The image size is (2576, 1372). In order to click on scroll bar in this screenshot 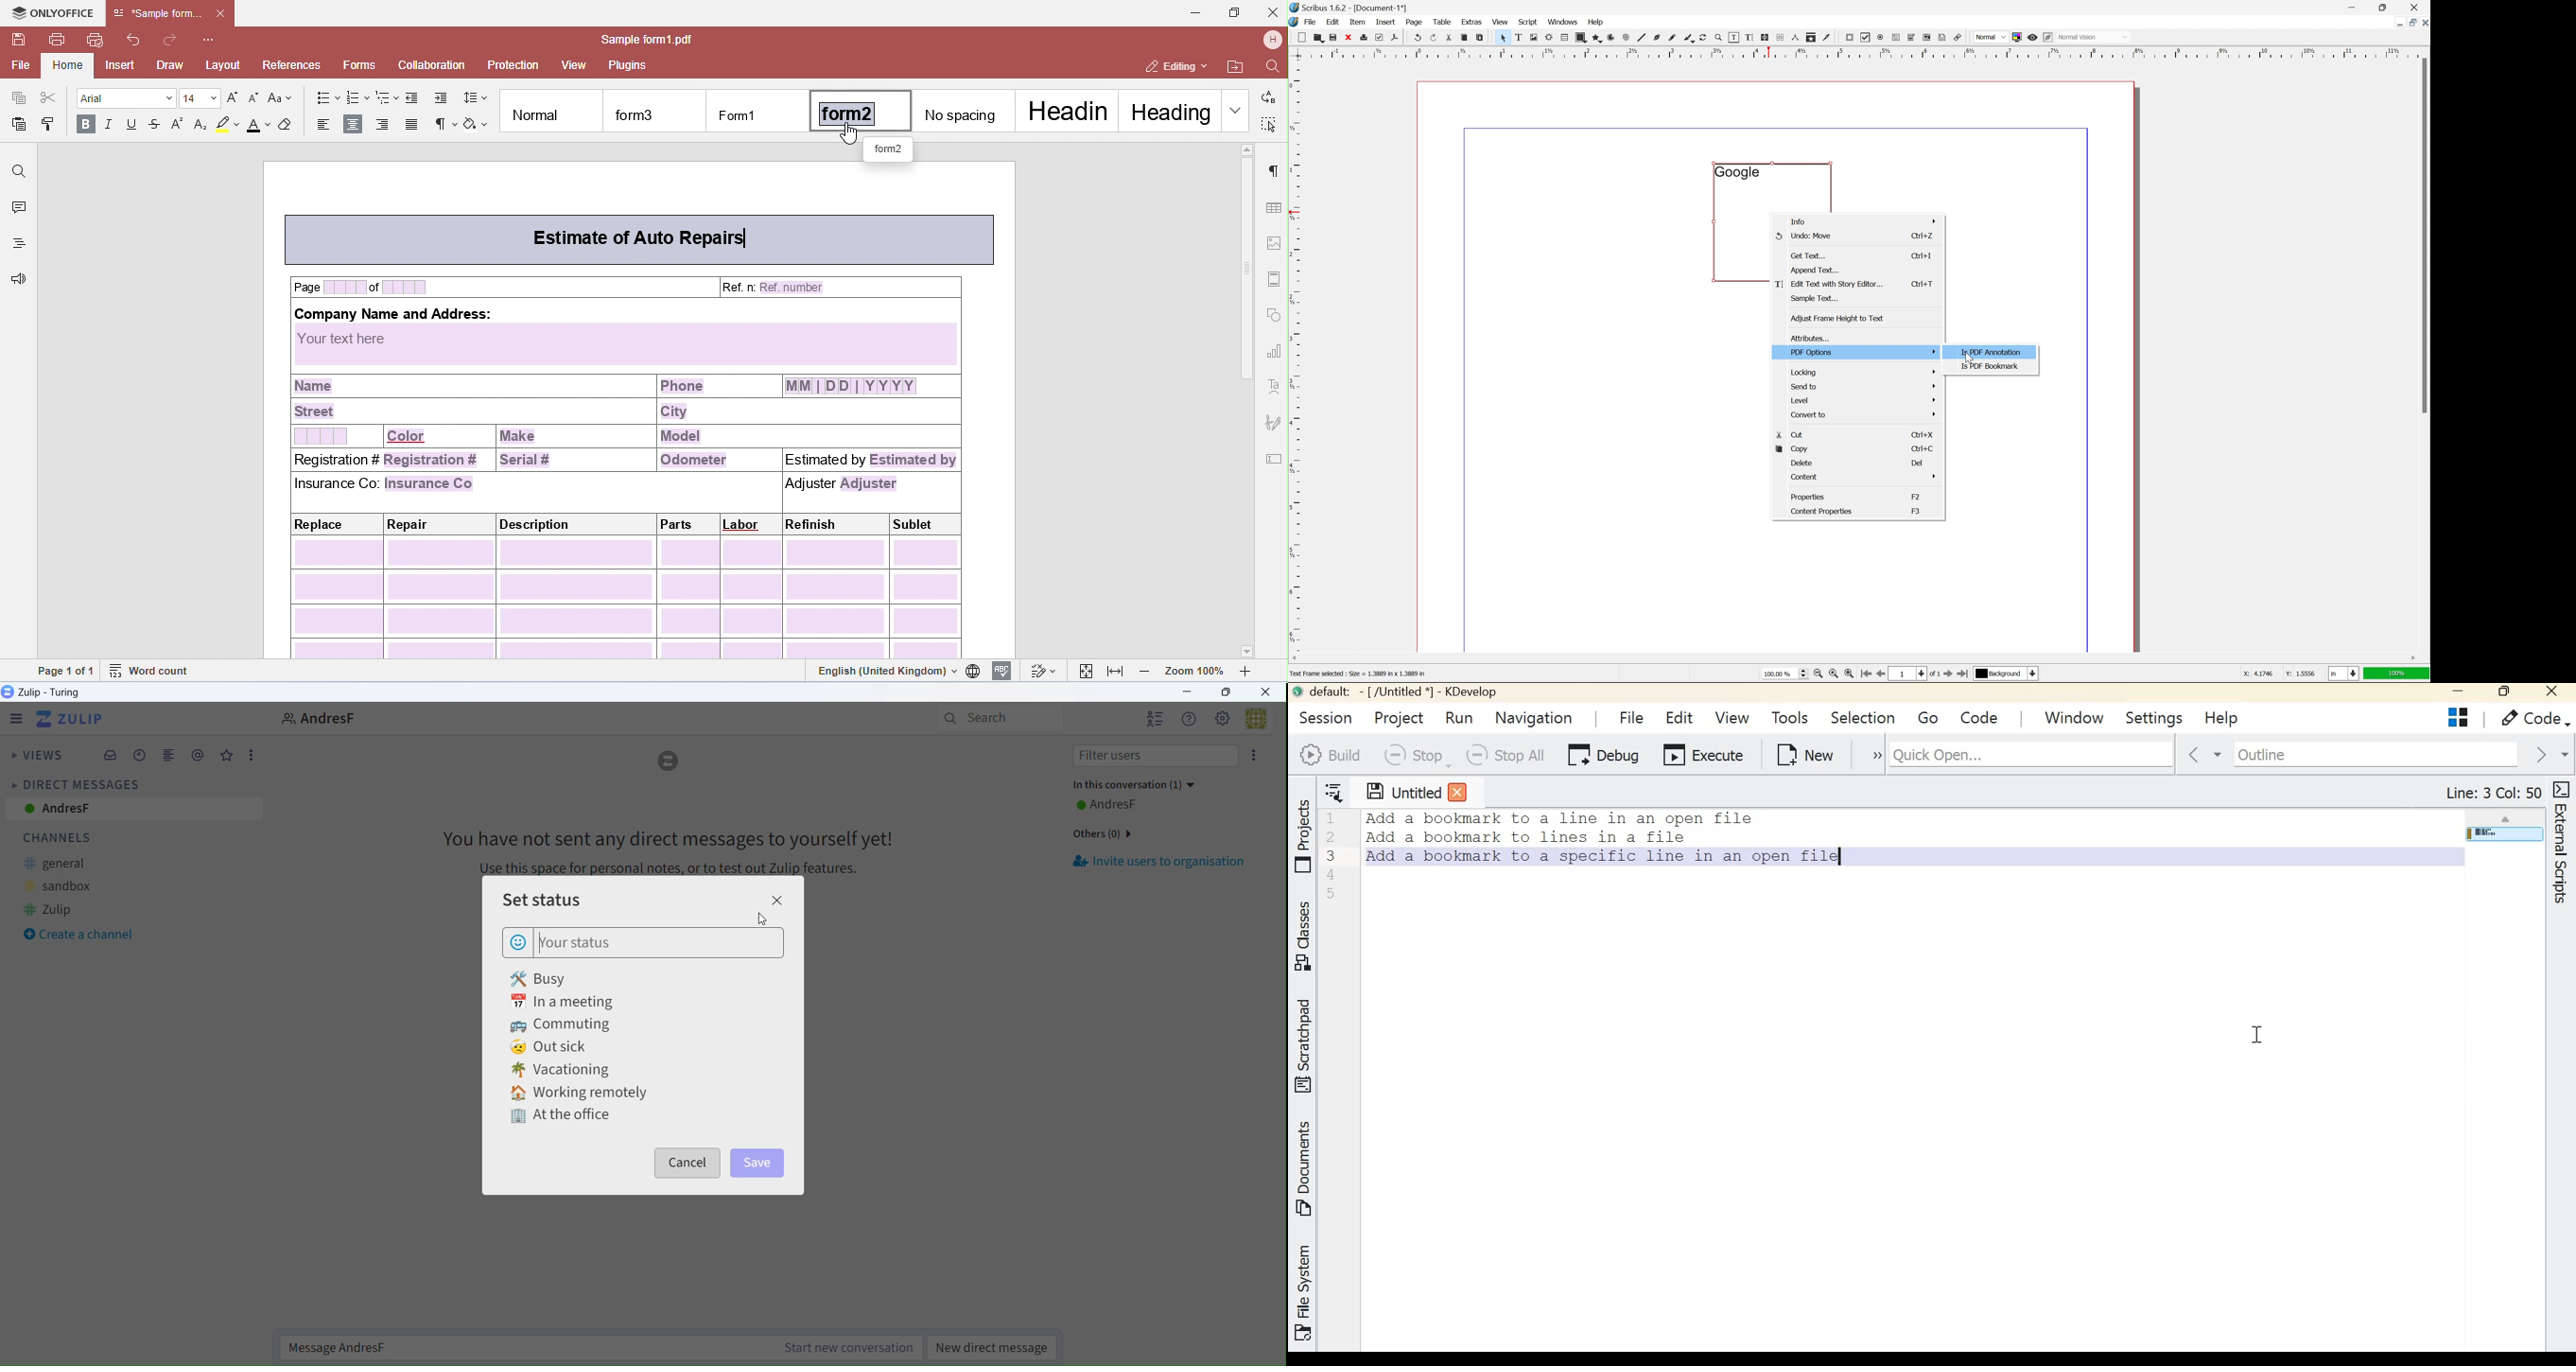, I will do `click(2423, 235)`.